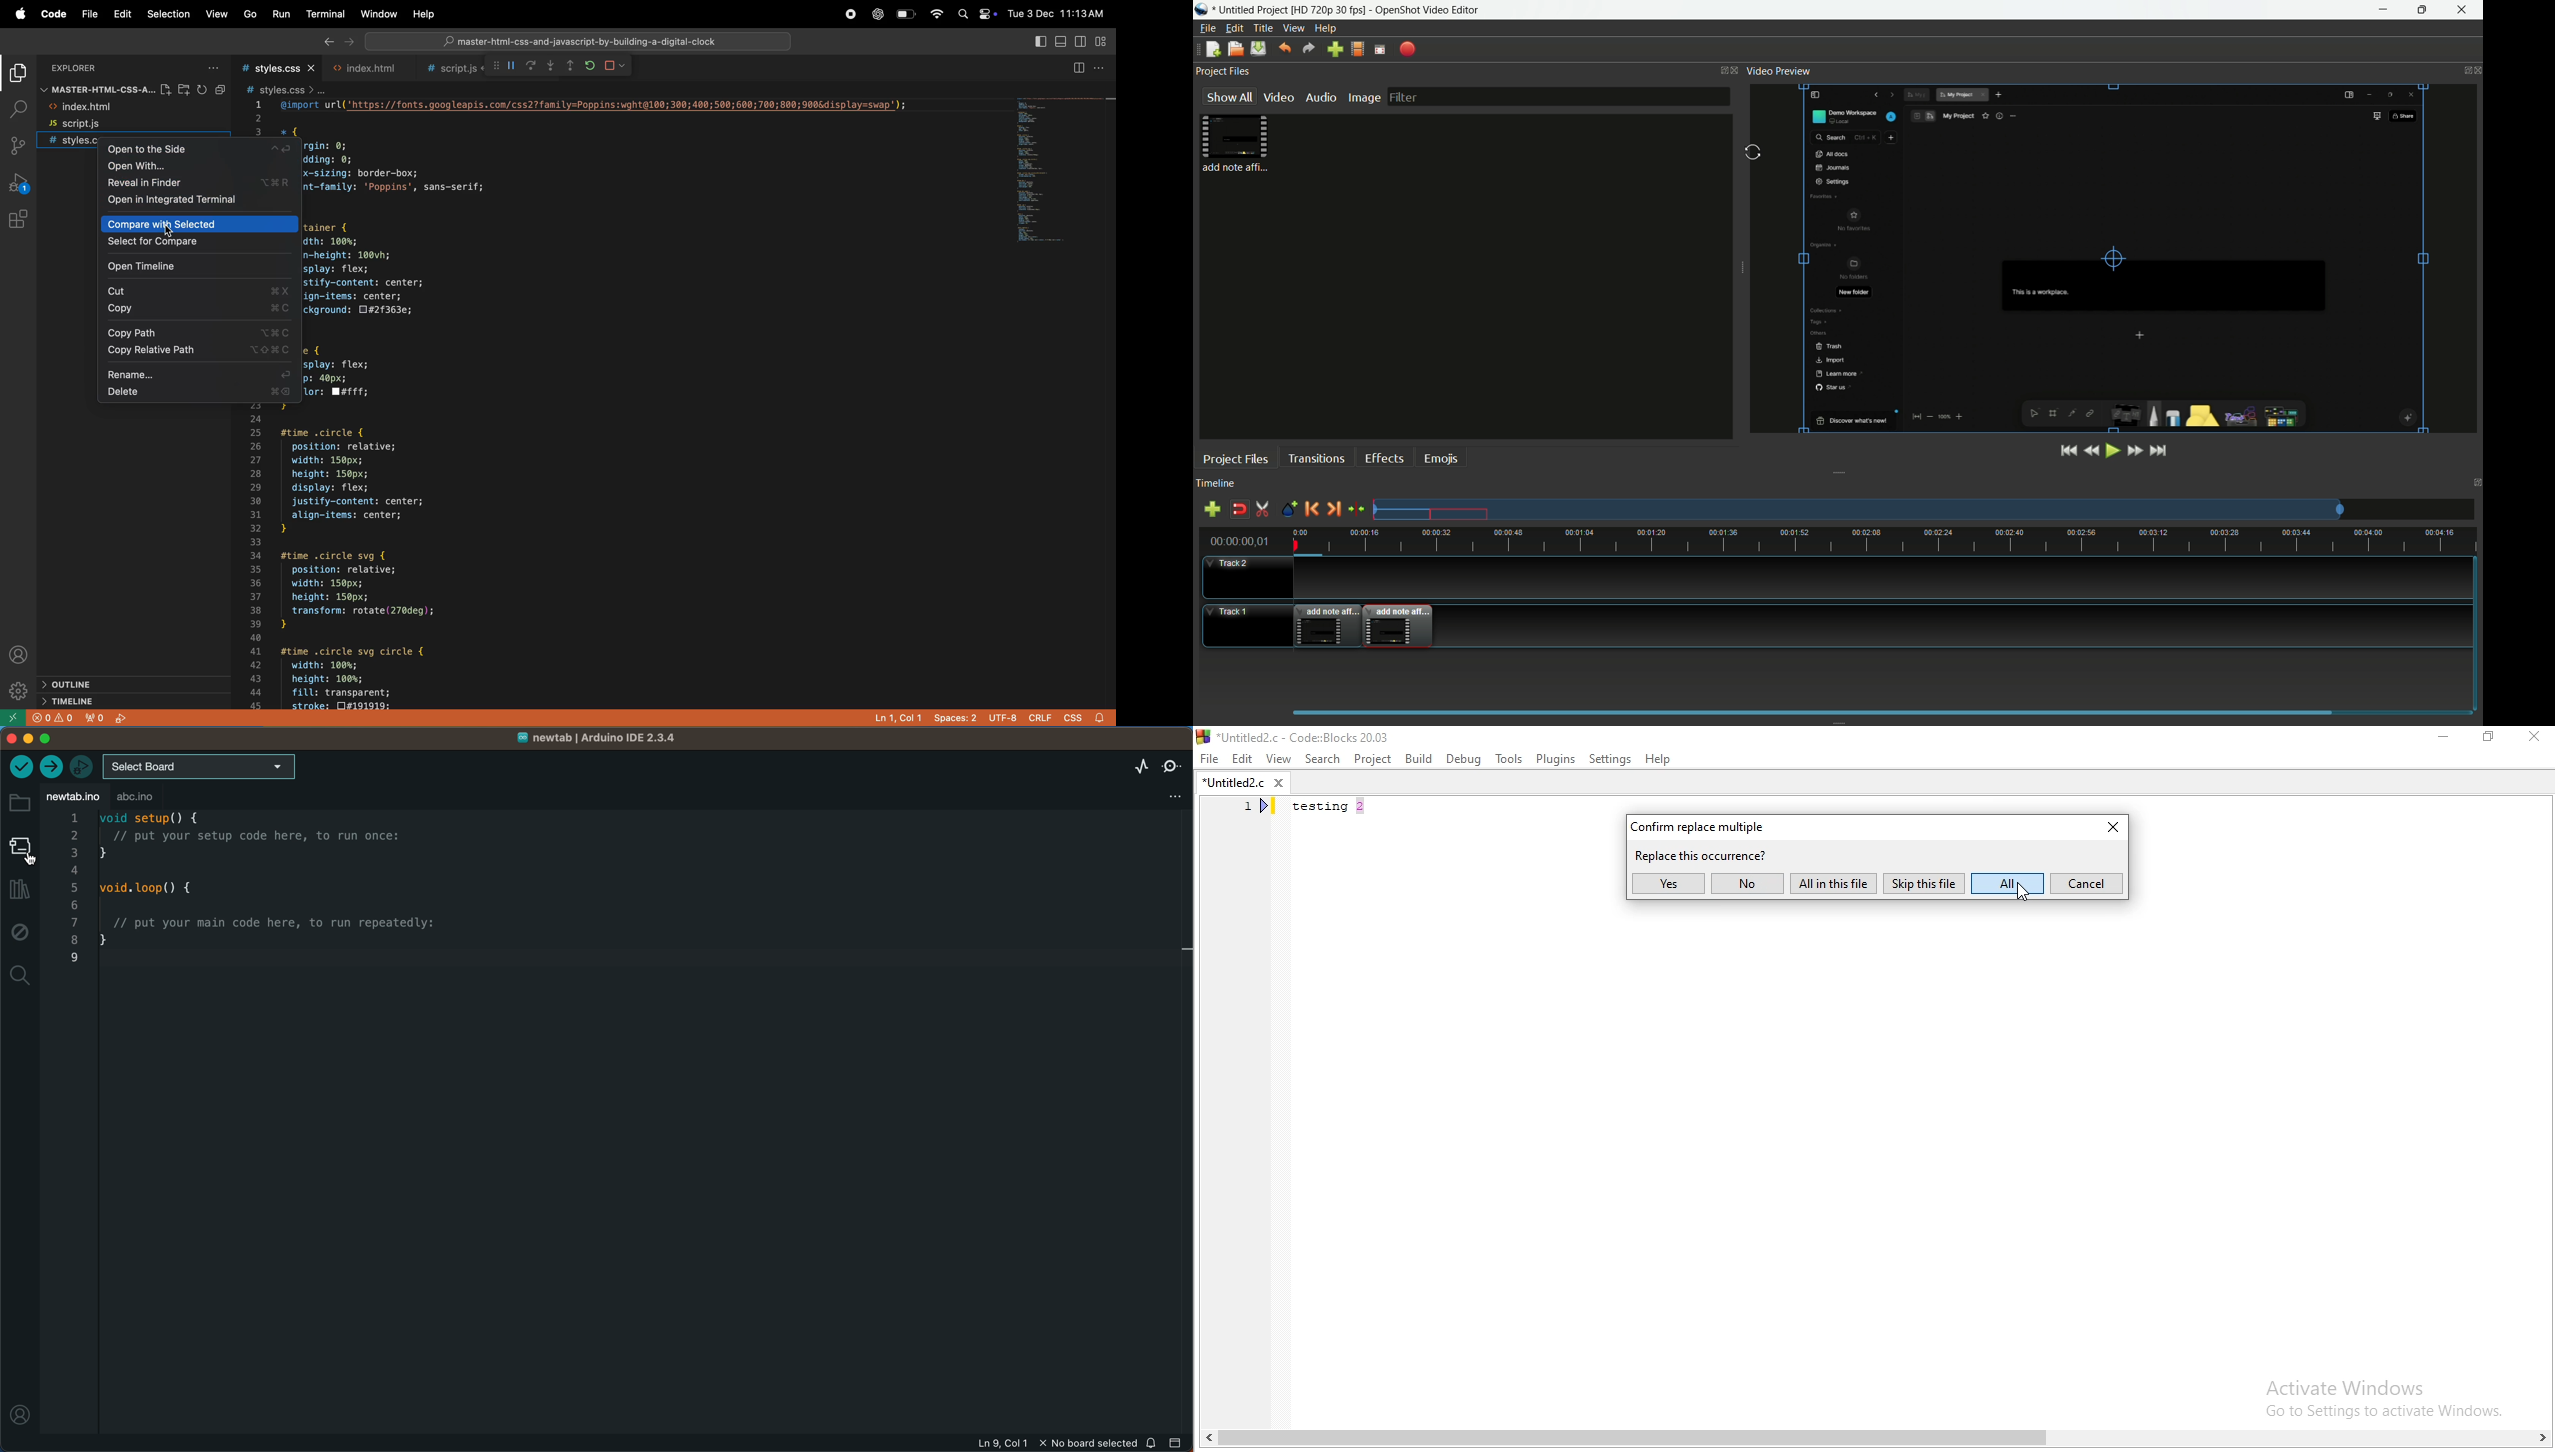  What do you see at coordinates (1235, 28) in the screenshot?
I see `edit menu` at bounding box center [1235, 28].